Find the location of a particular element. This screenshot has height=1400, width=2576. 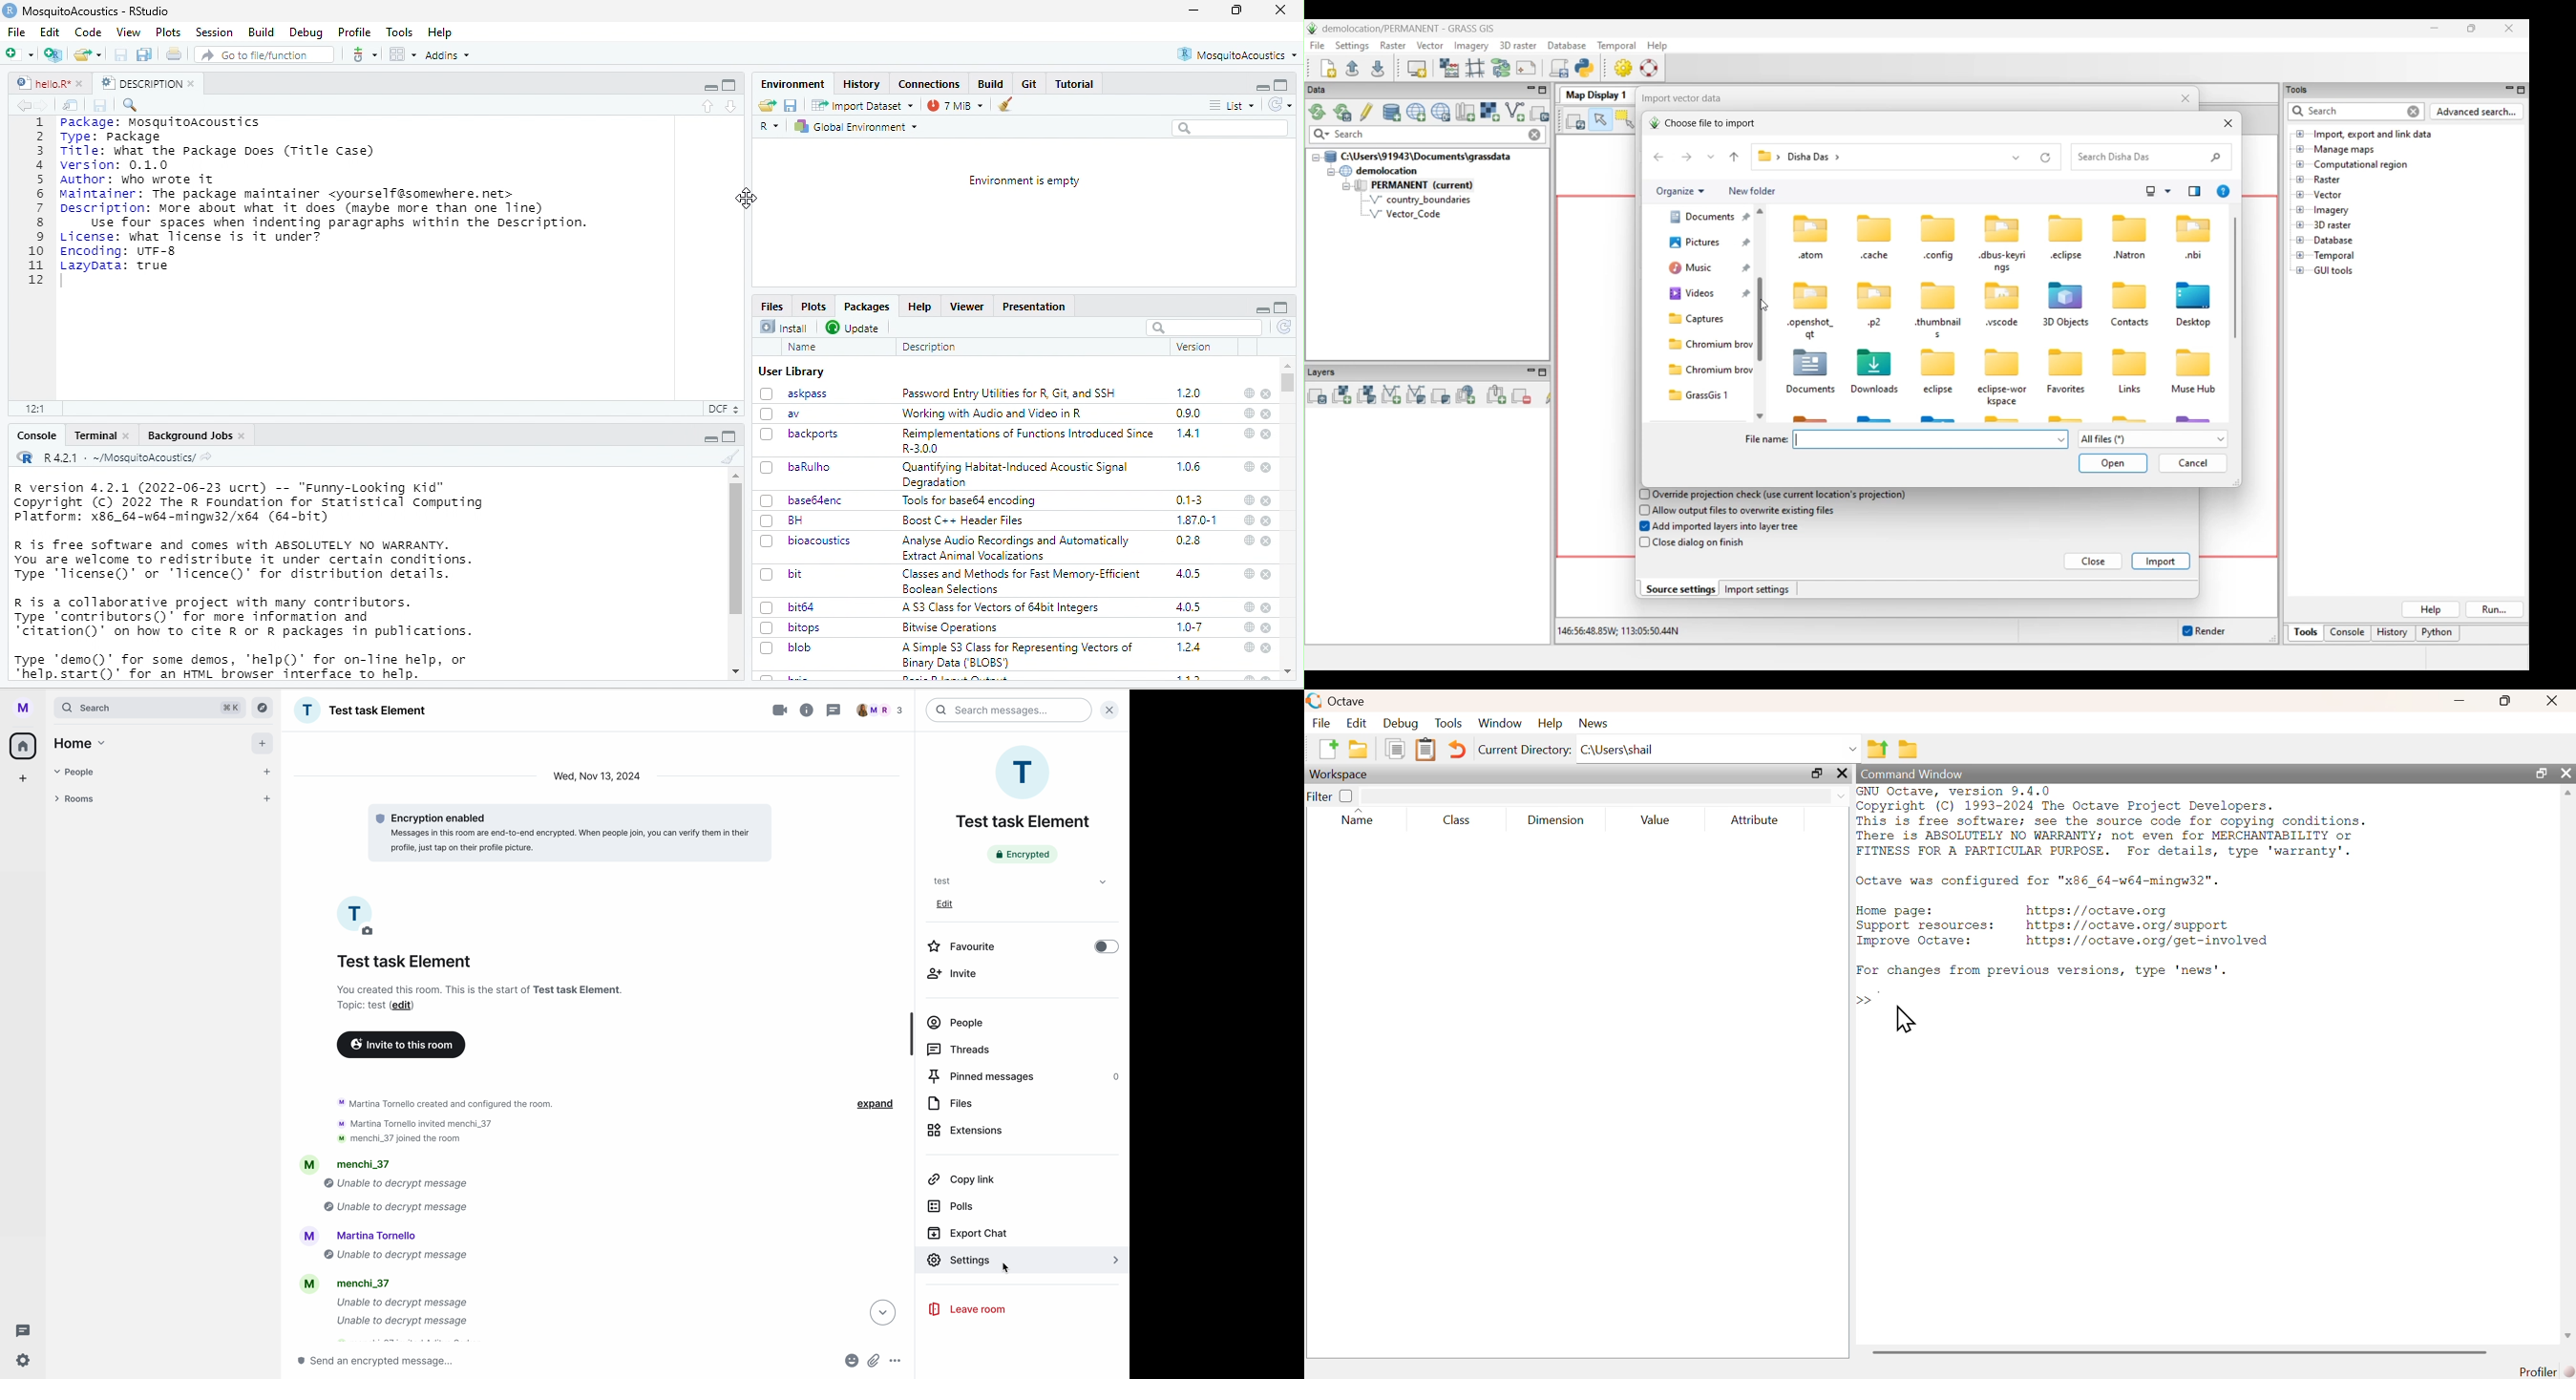

Code is located at coordinates (89, 32).